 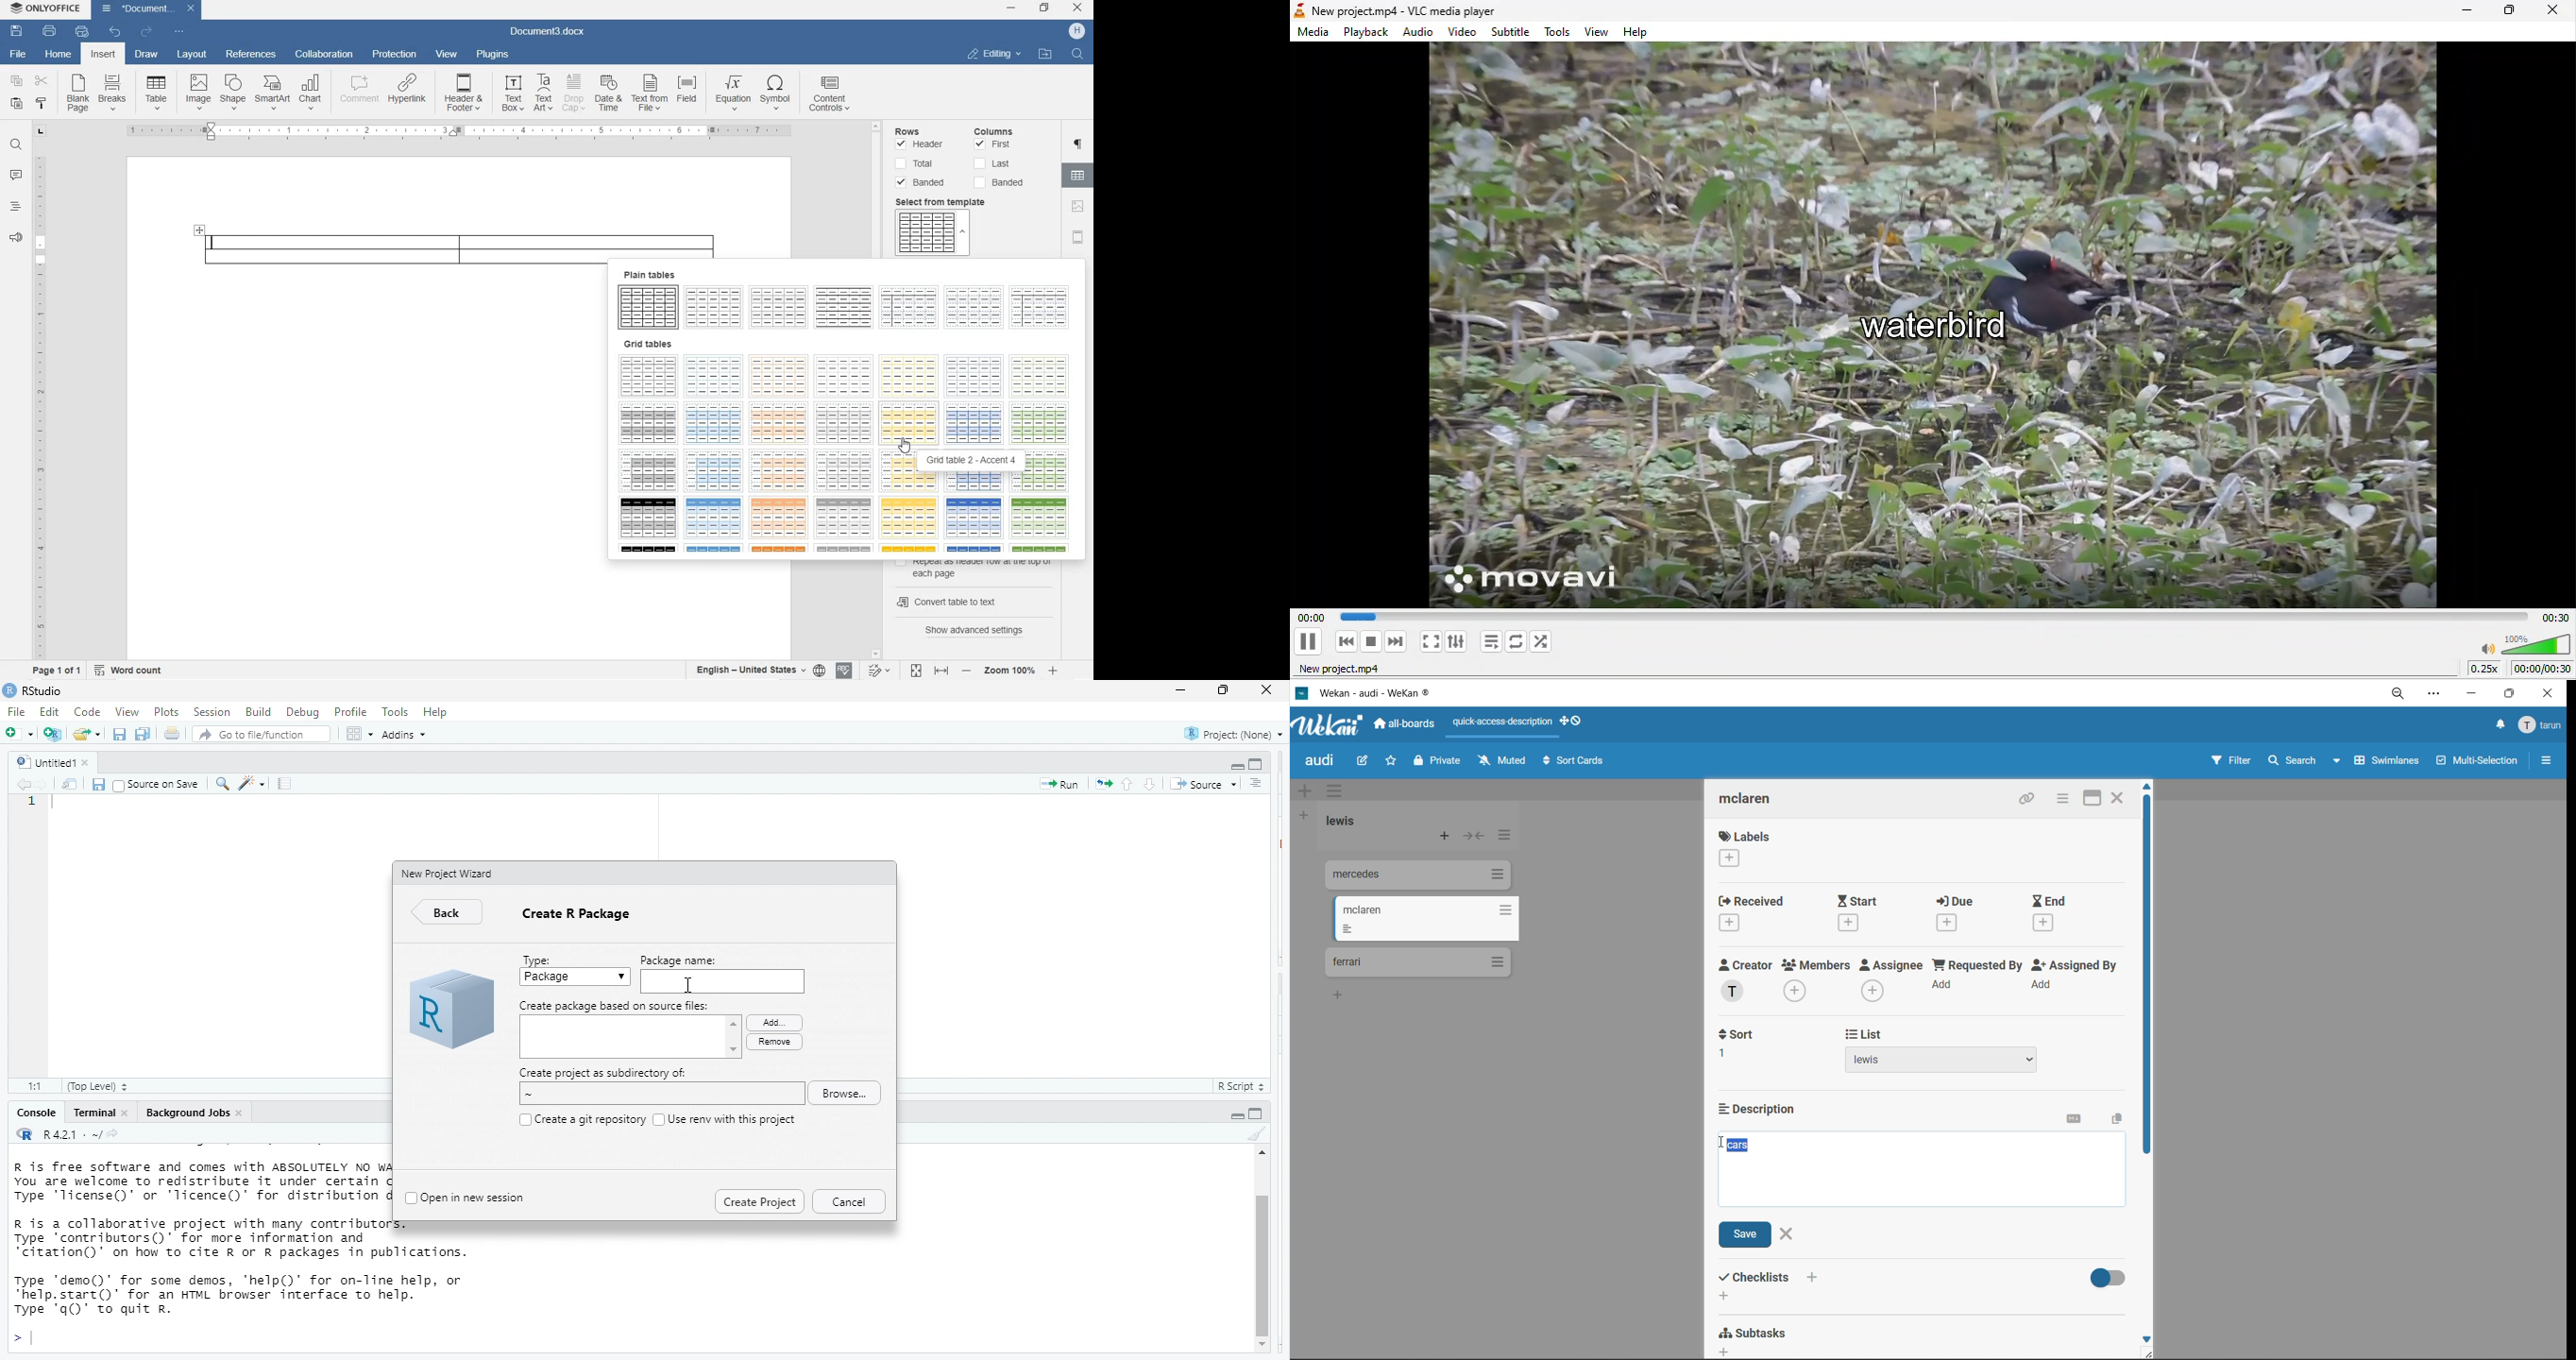 What do you see at coordinates (32, 1085) in the screenshot?
I see `1:1` at bounding box center [32, 1085].